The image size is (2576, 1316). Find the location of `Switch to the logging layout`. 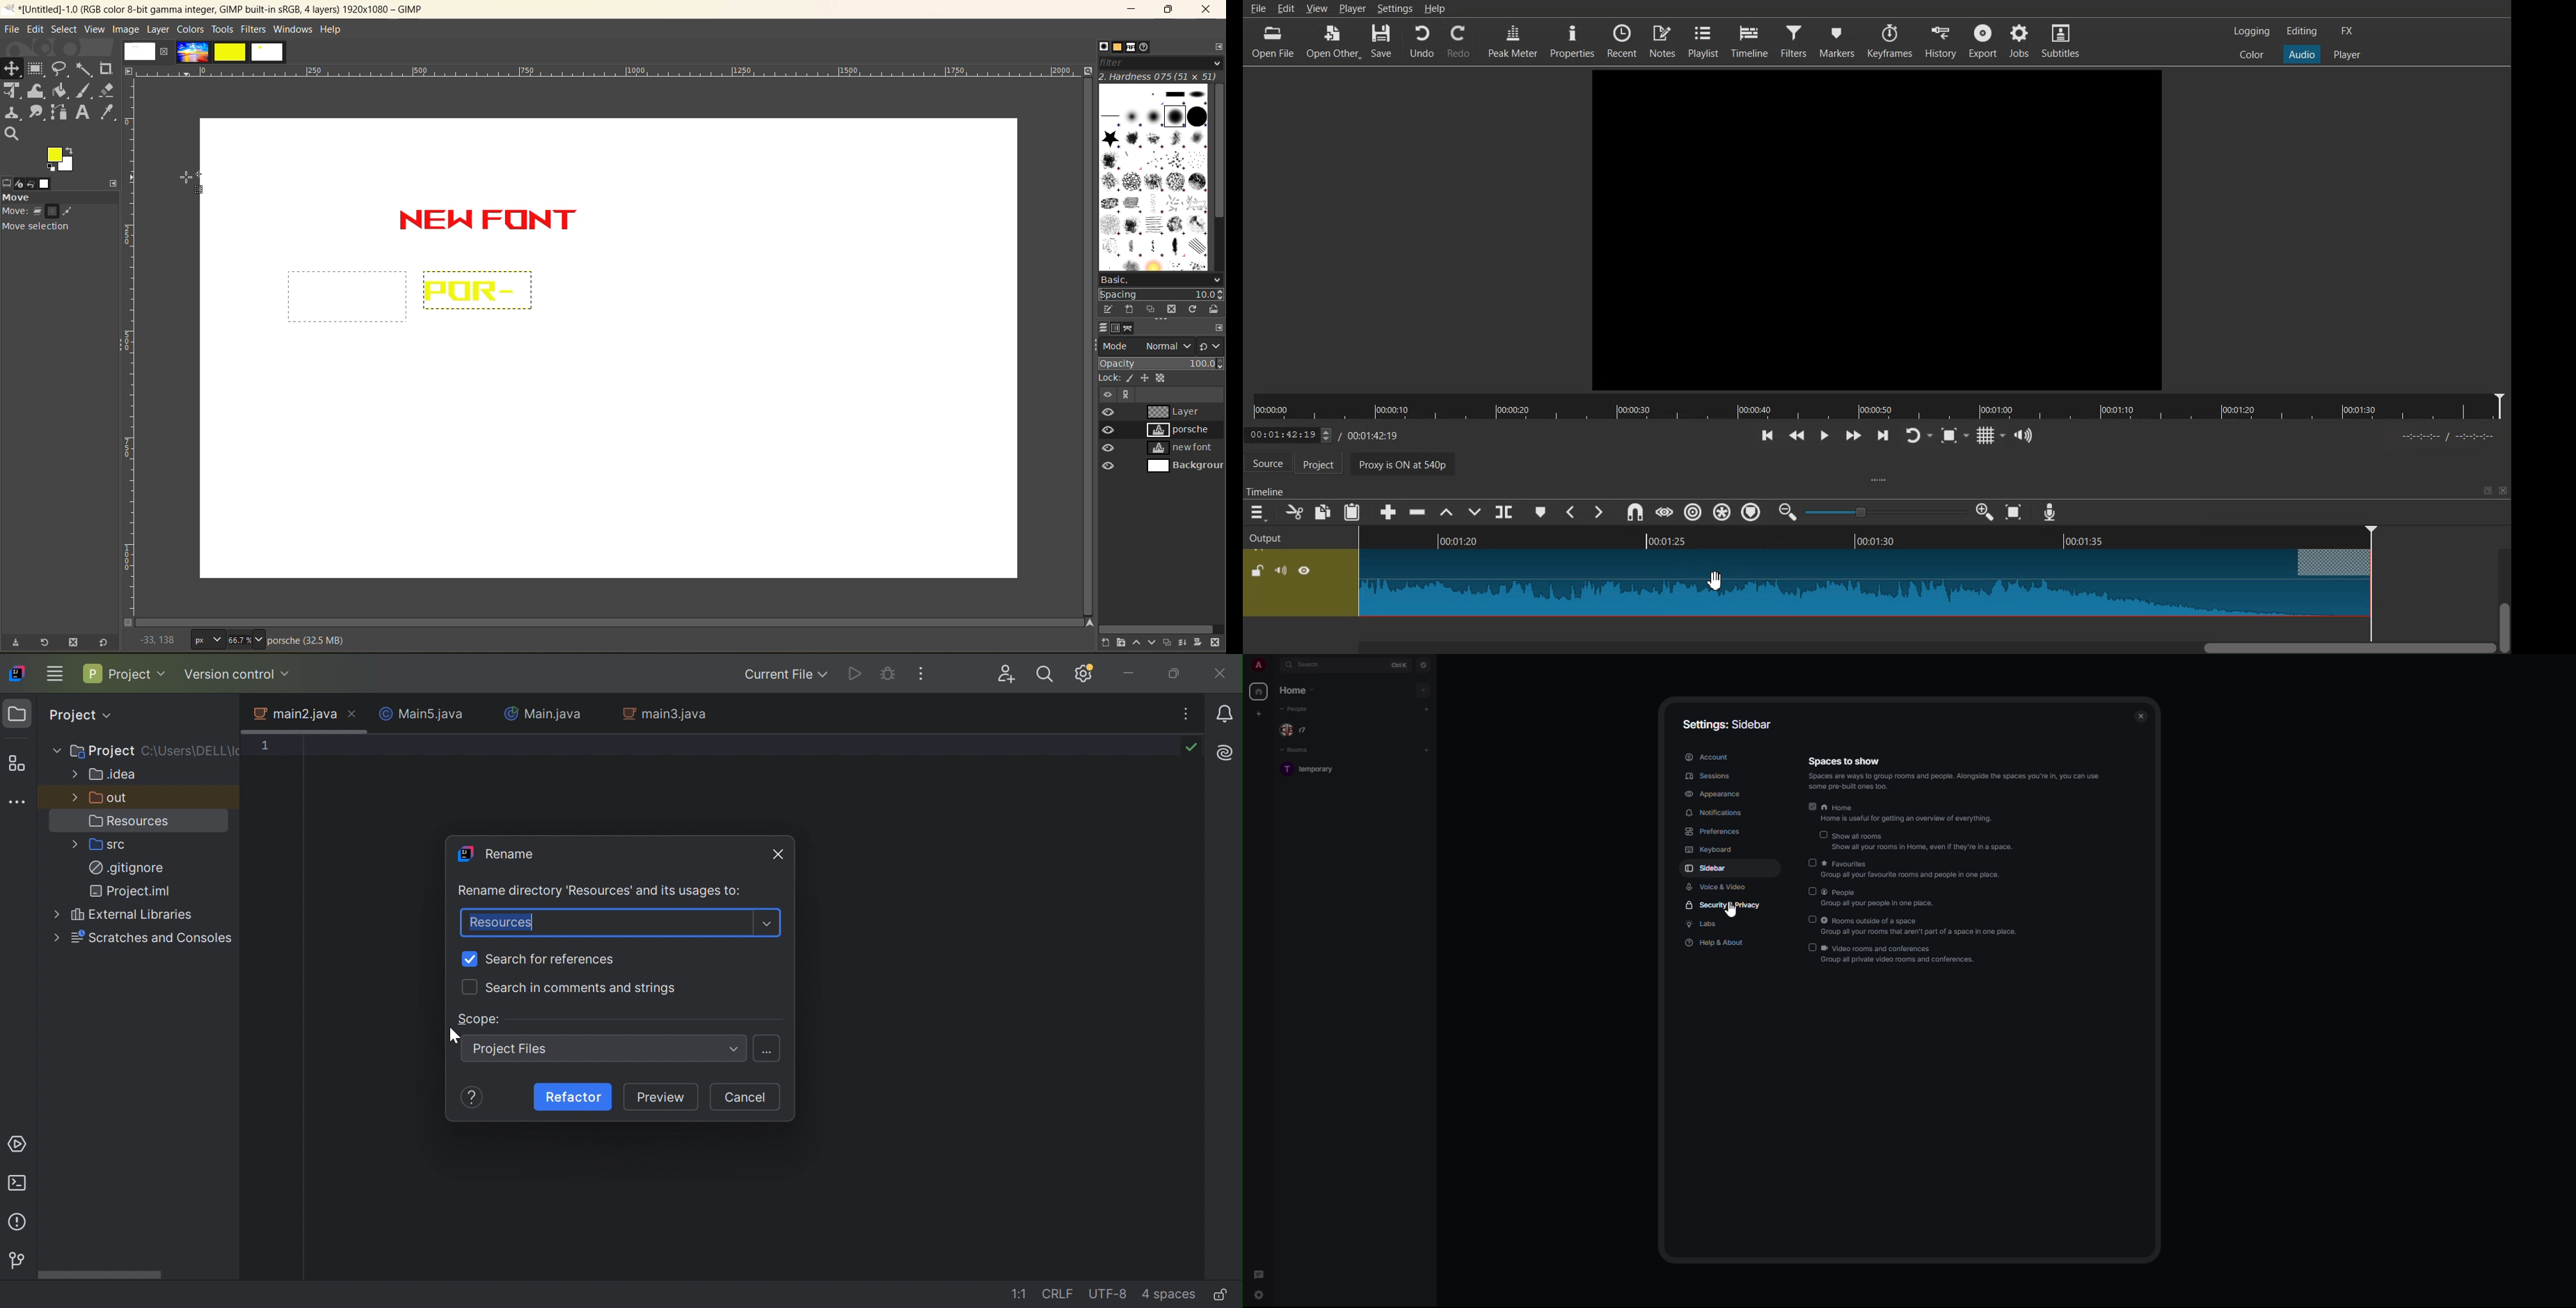

Switch to the logging layout is located at coordinates (2250, 31).